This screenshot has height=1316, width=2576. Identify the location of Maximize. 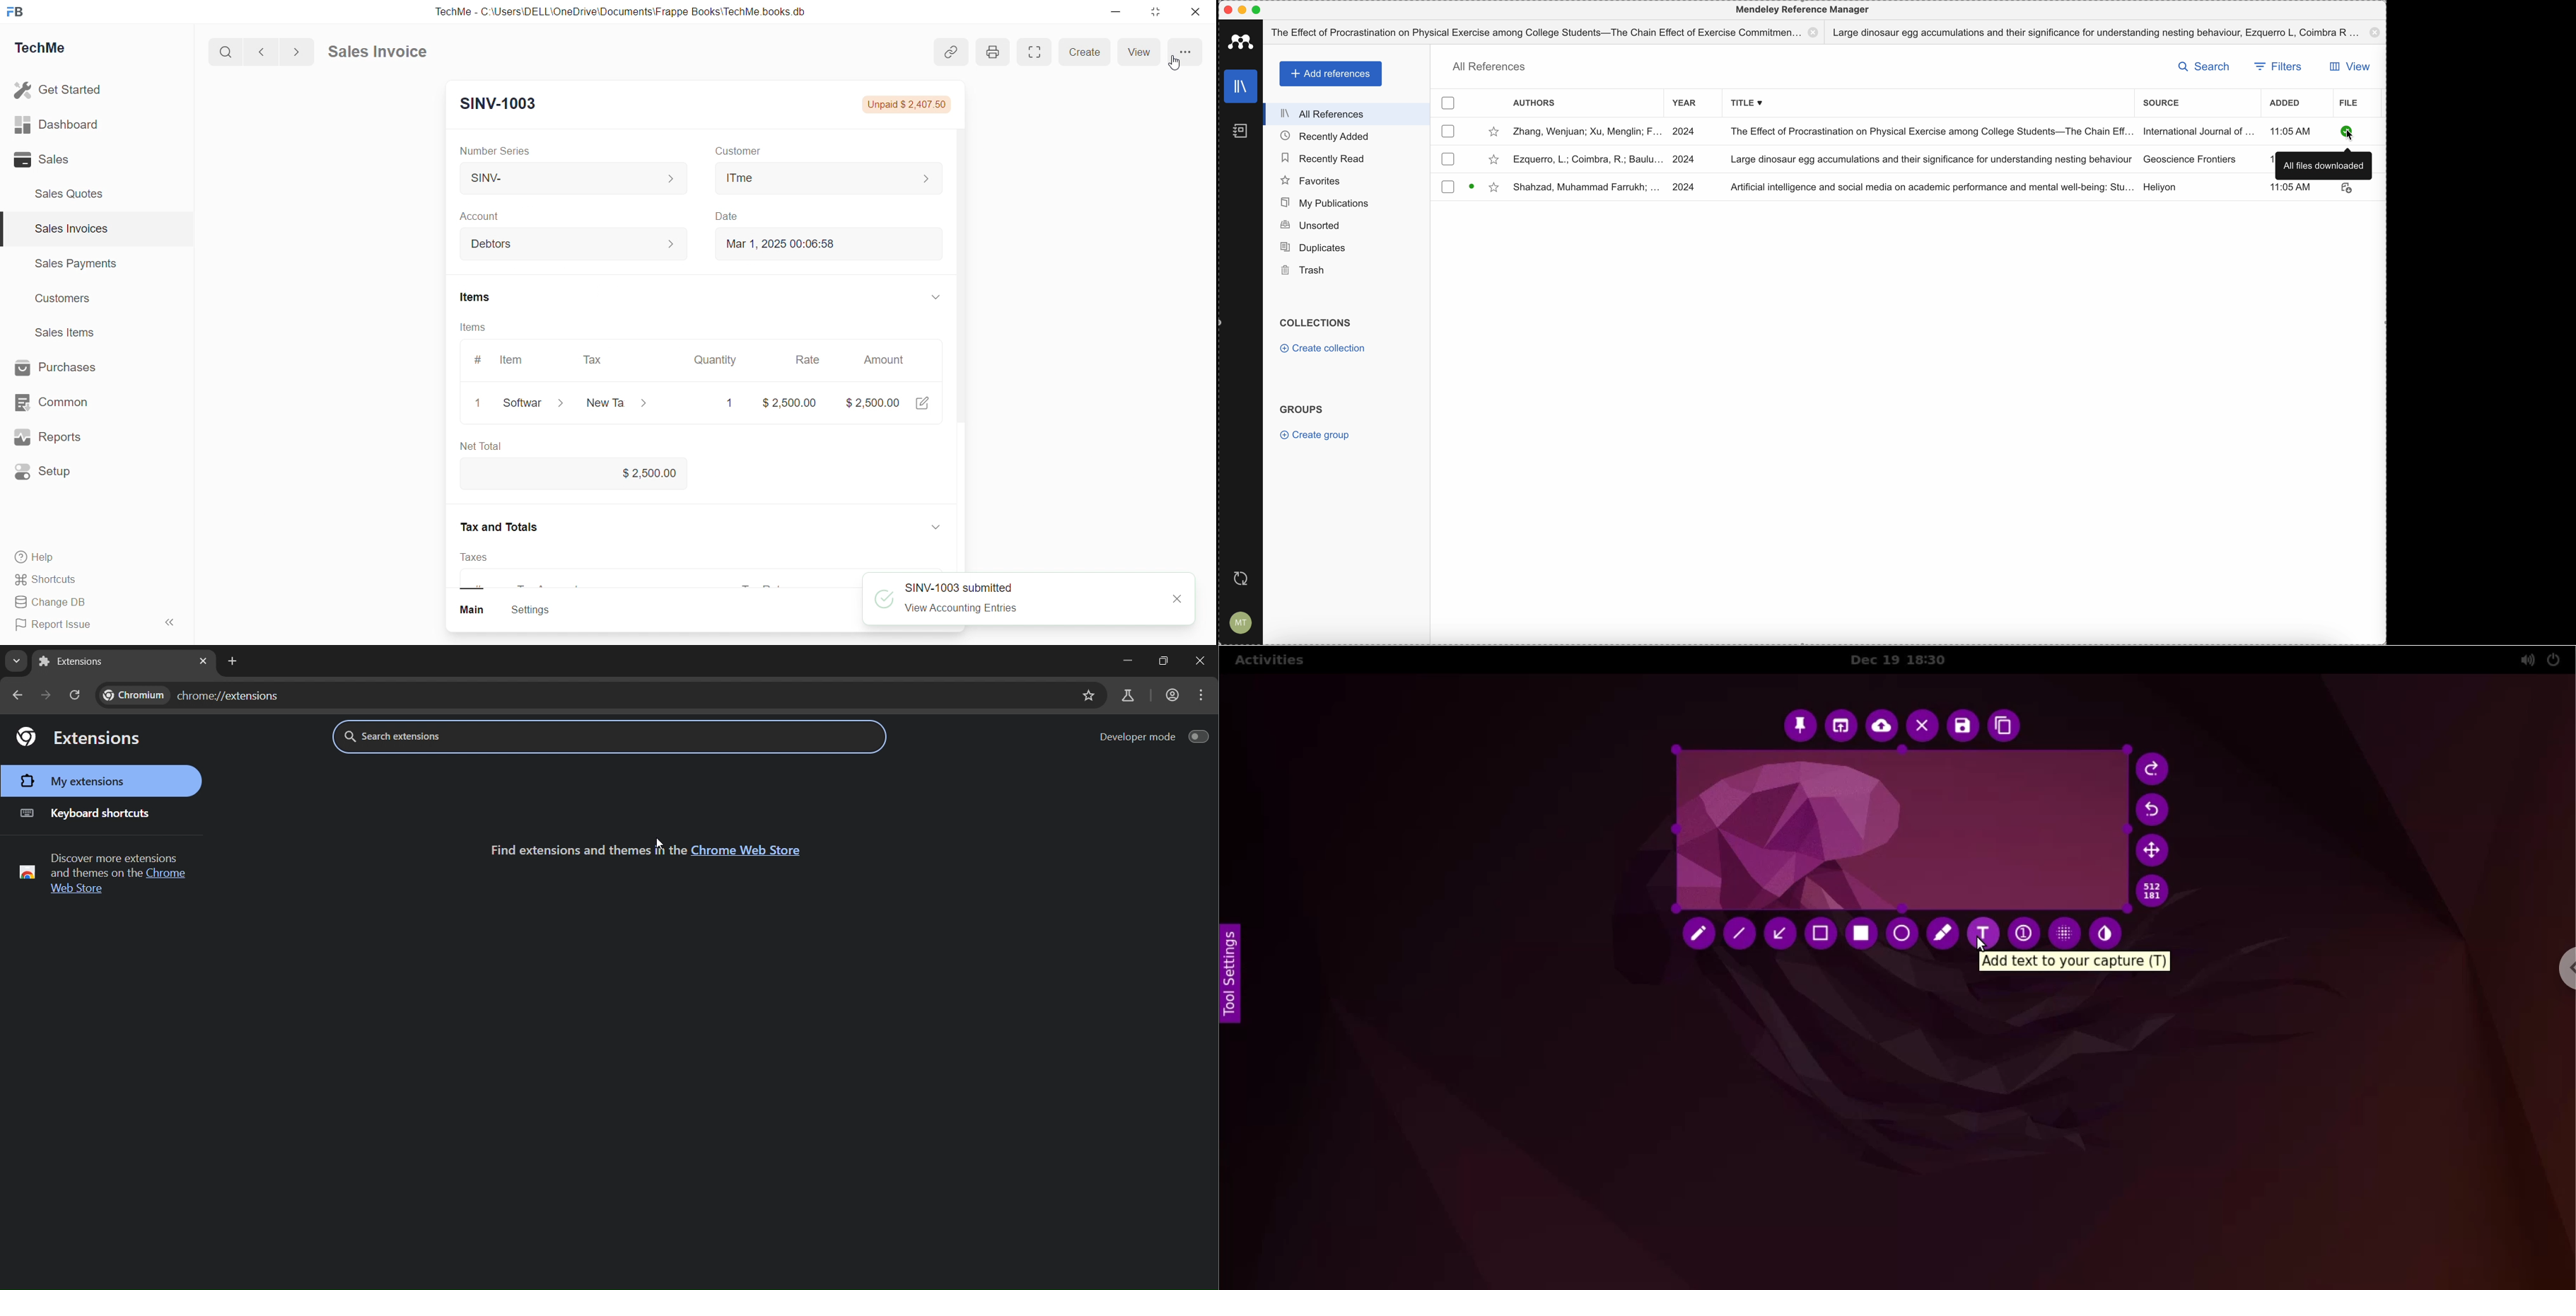
(1157, 15).